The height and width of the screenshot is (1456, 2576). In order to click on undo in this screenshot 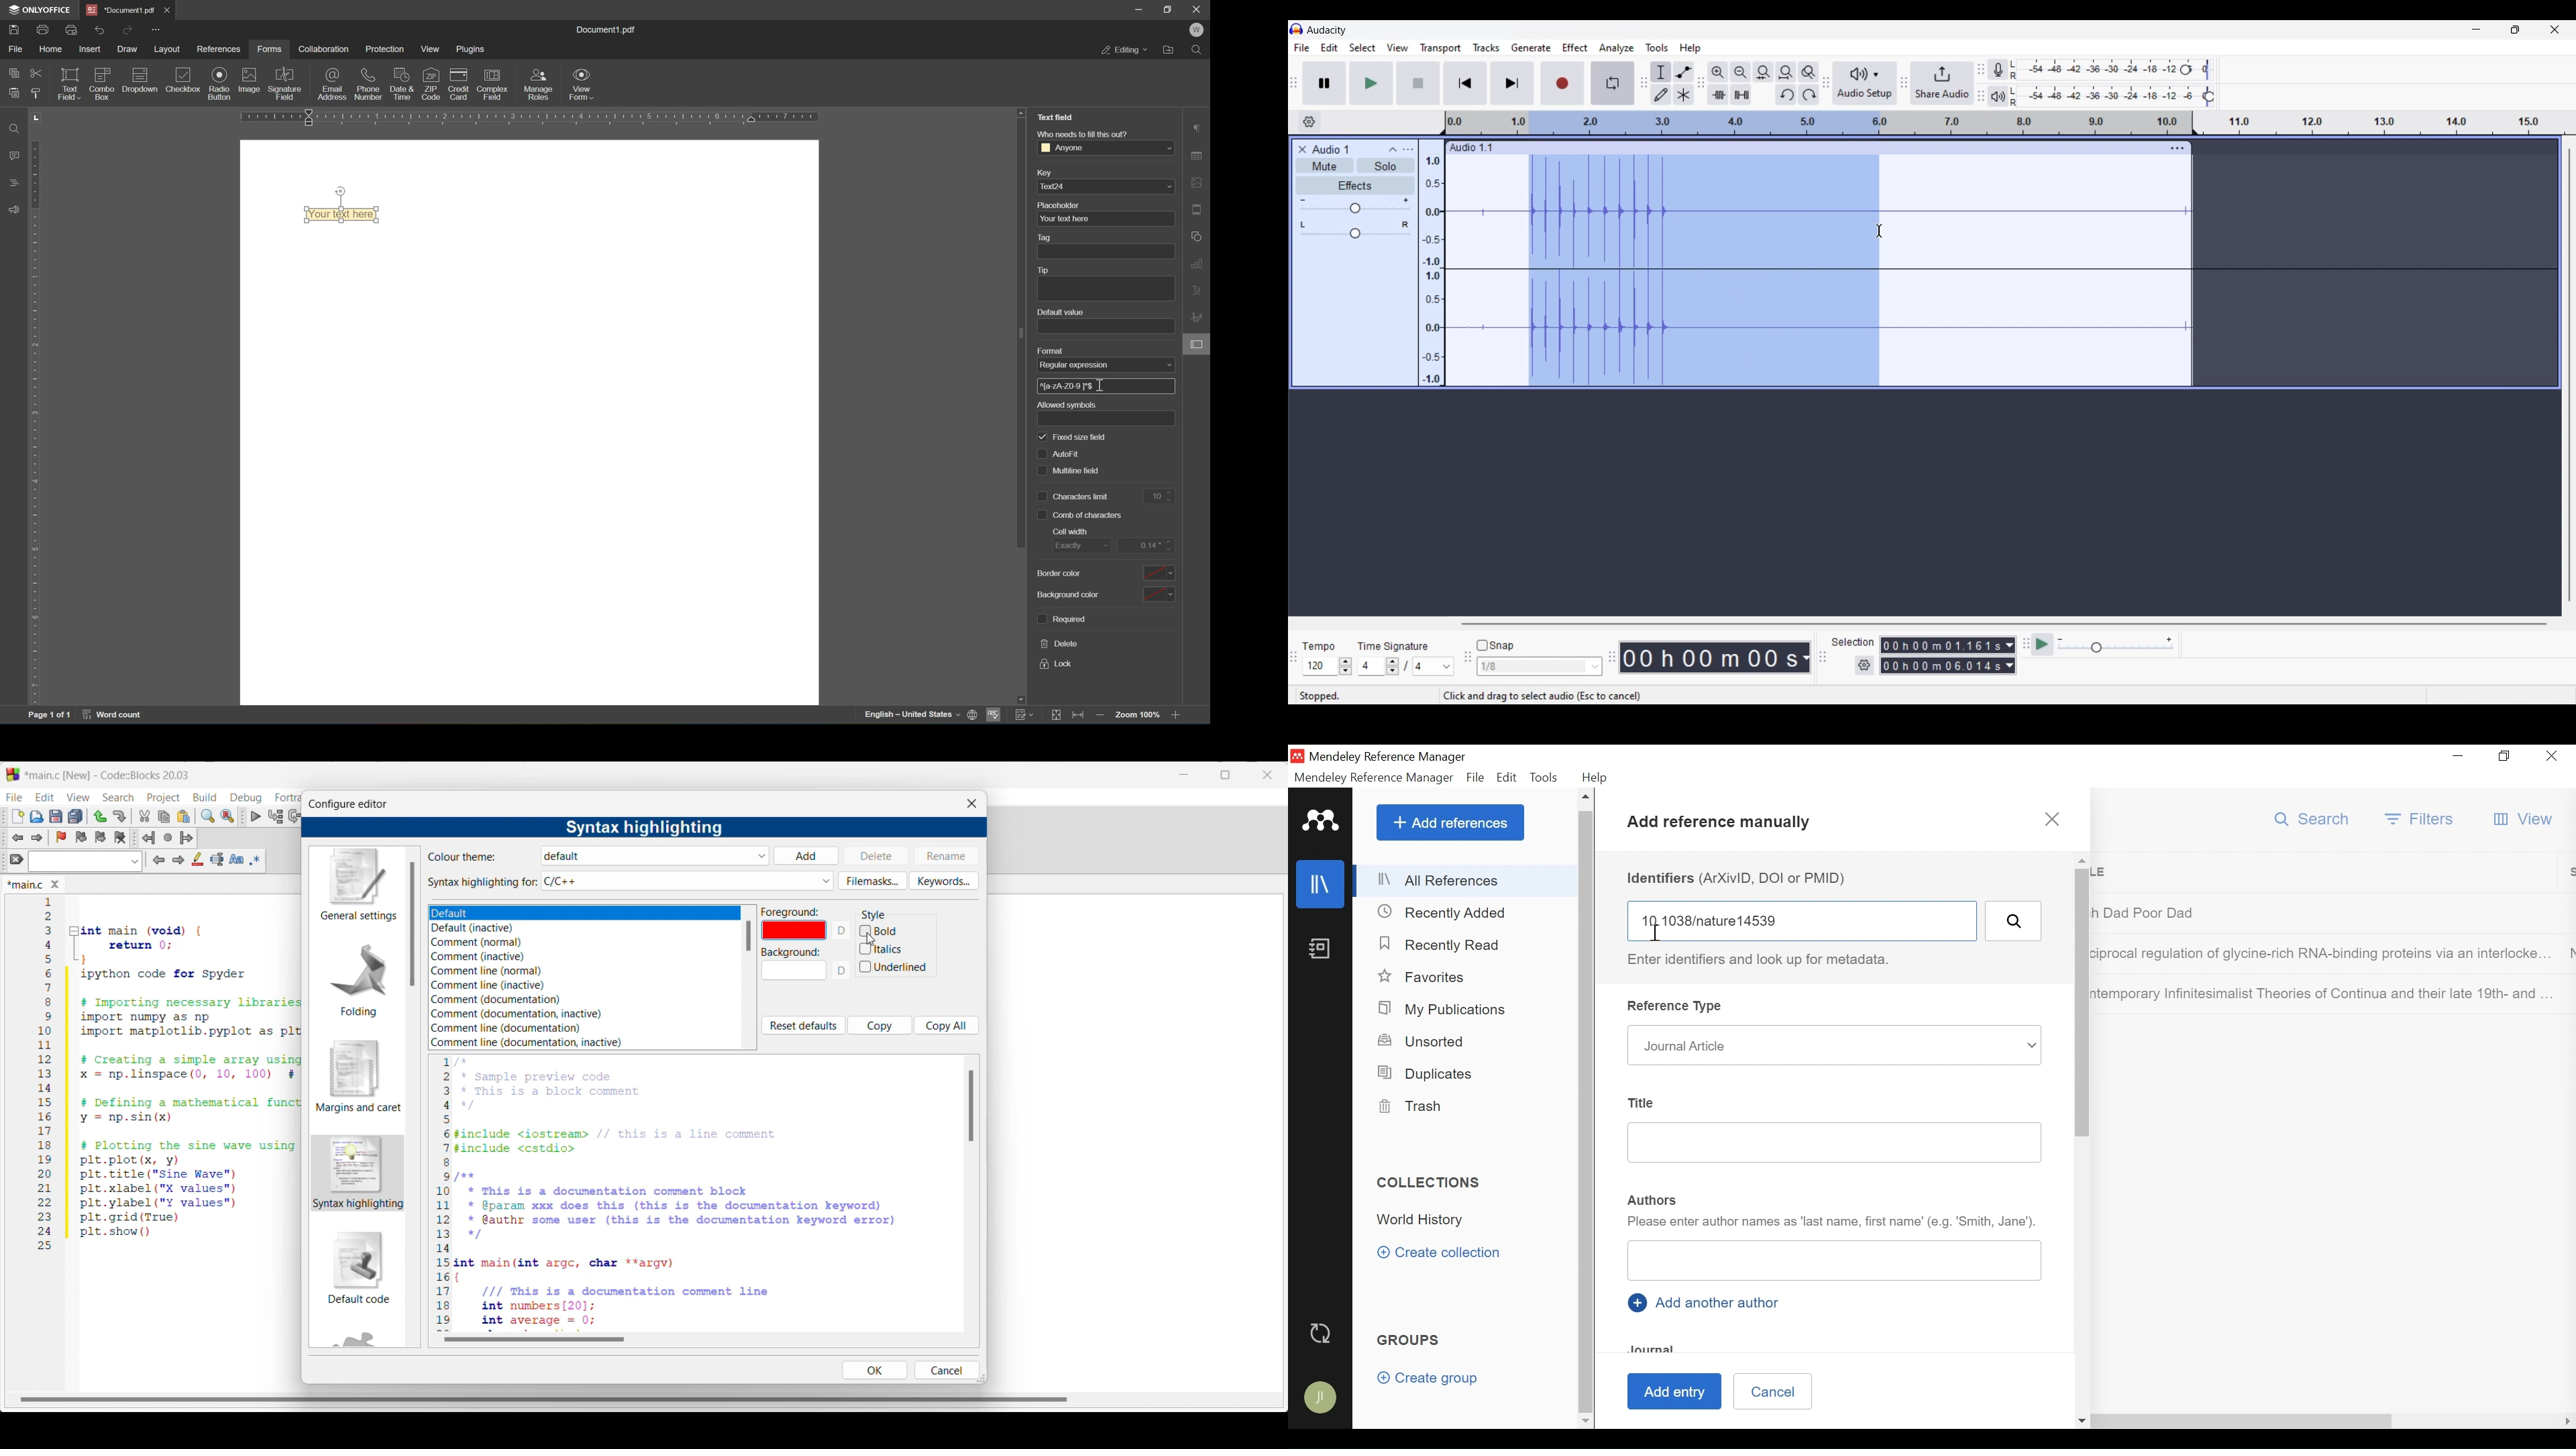, I will do `click(99, 31)`.